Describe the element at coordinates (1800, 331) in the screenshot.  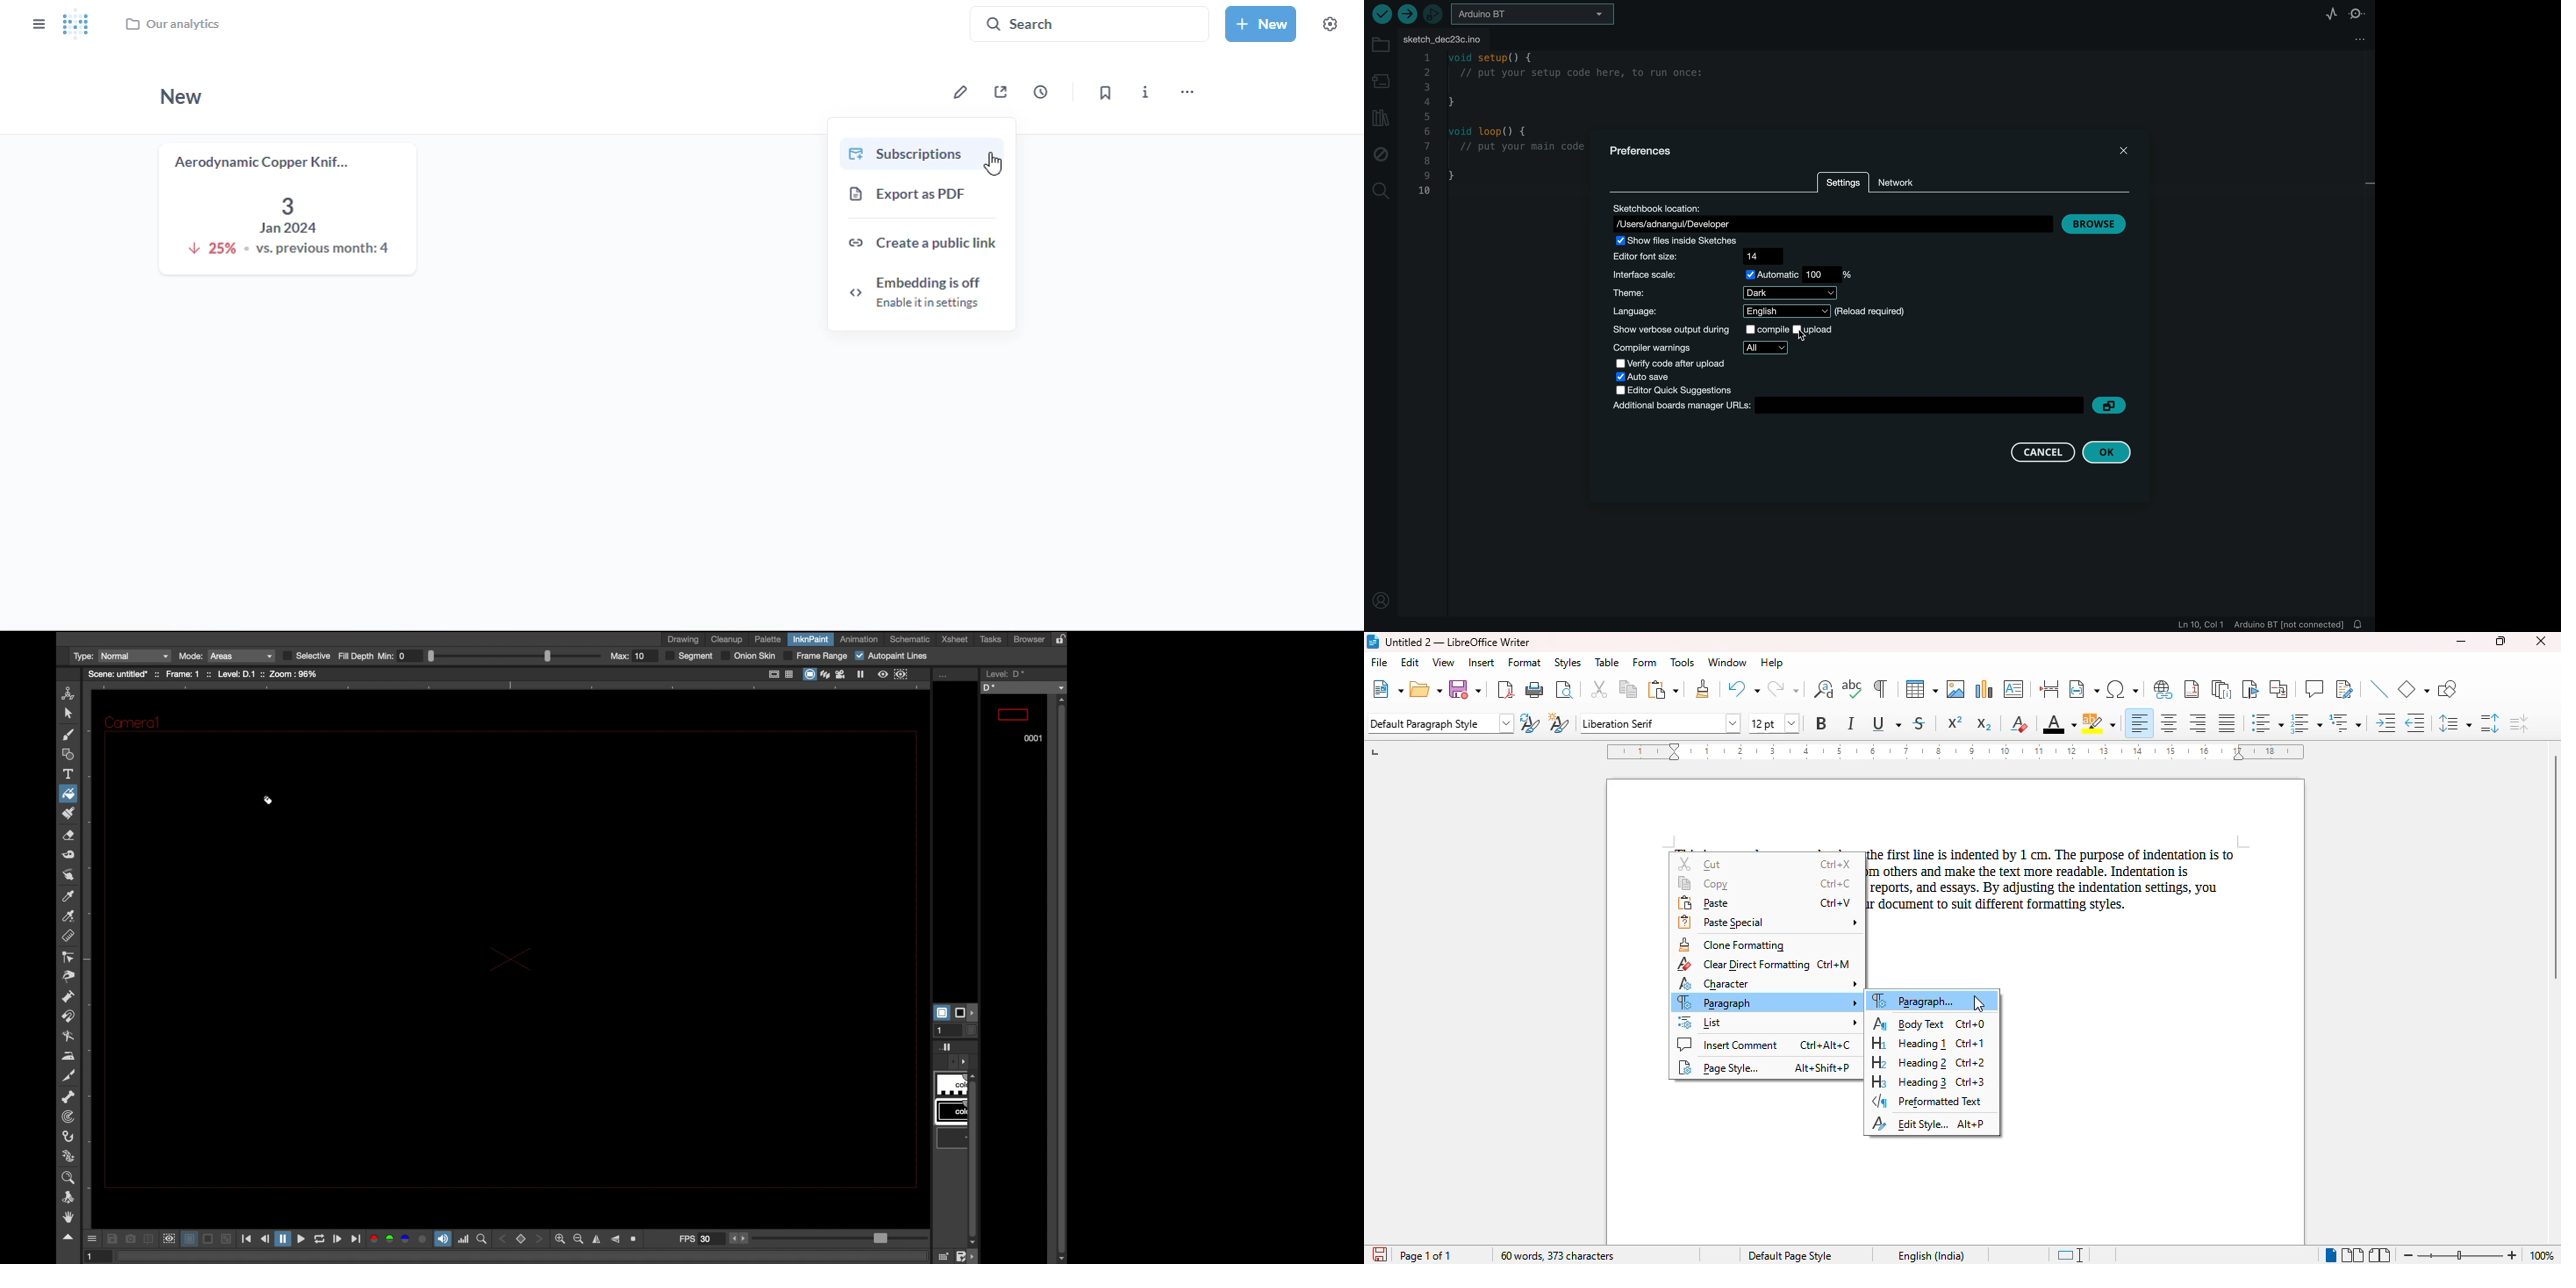
I see `cursor` at that location.